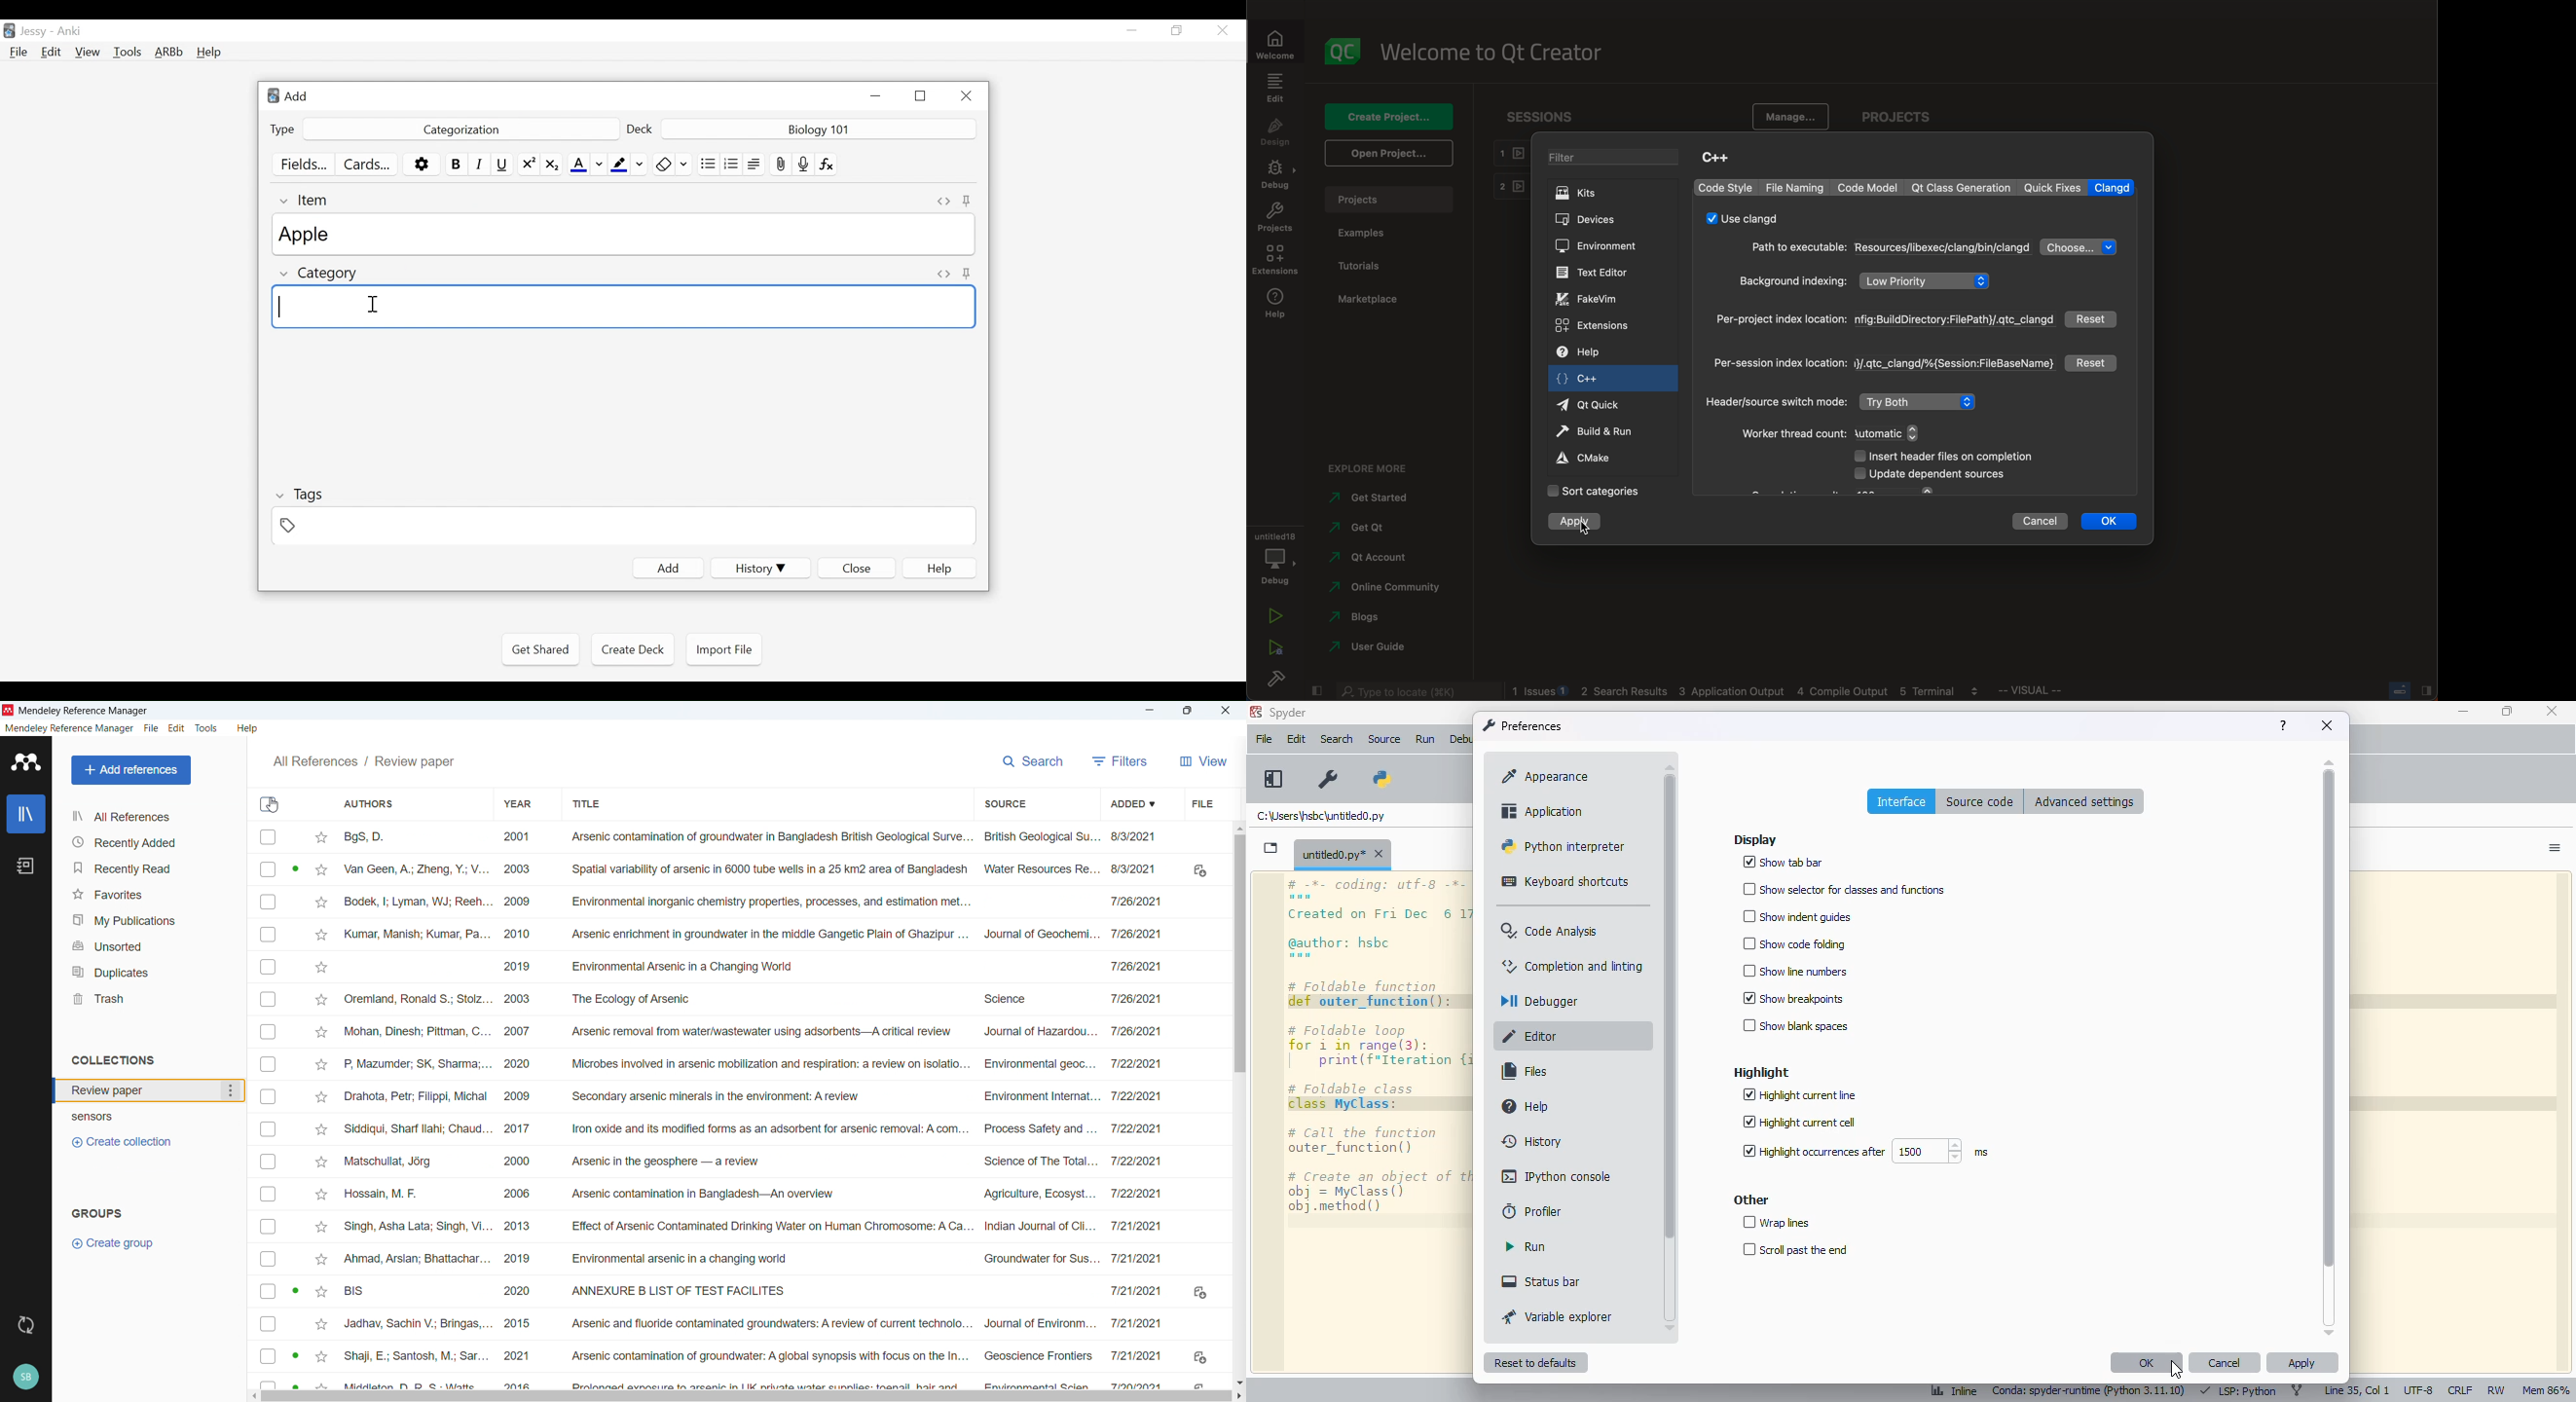  What do you see at coordinates (1526, 1071) in the screenshot?
I see `files` at bounding box center [1526, 1071].